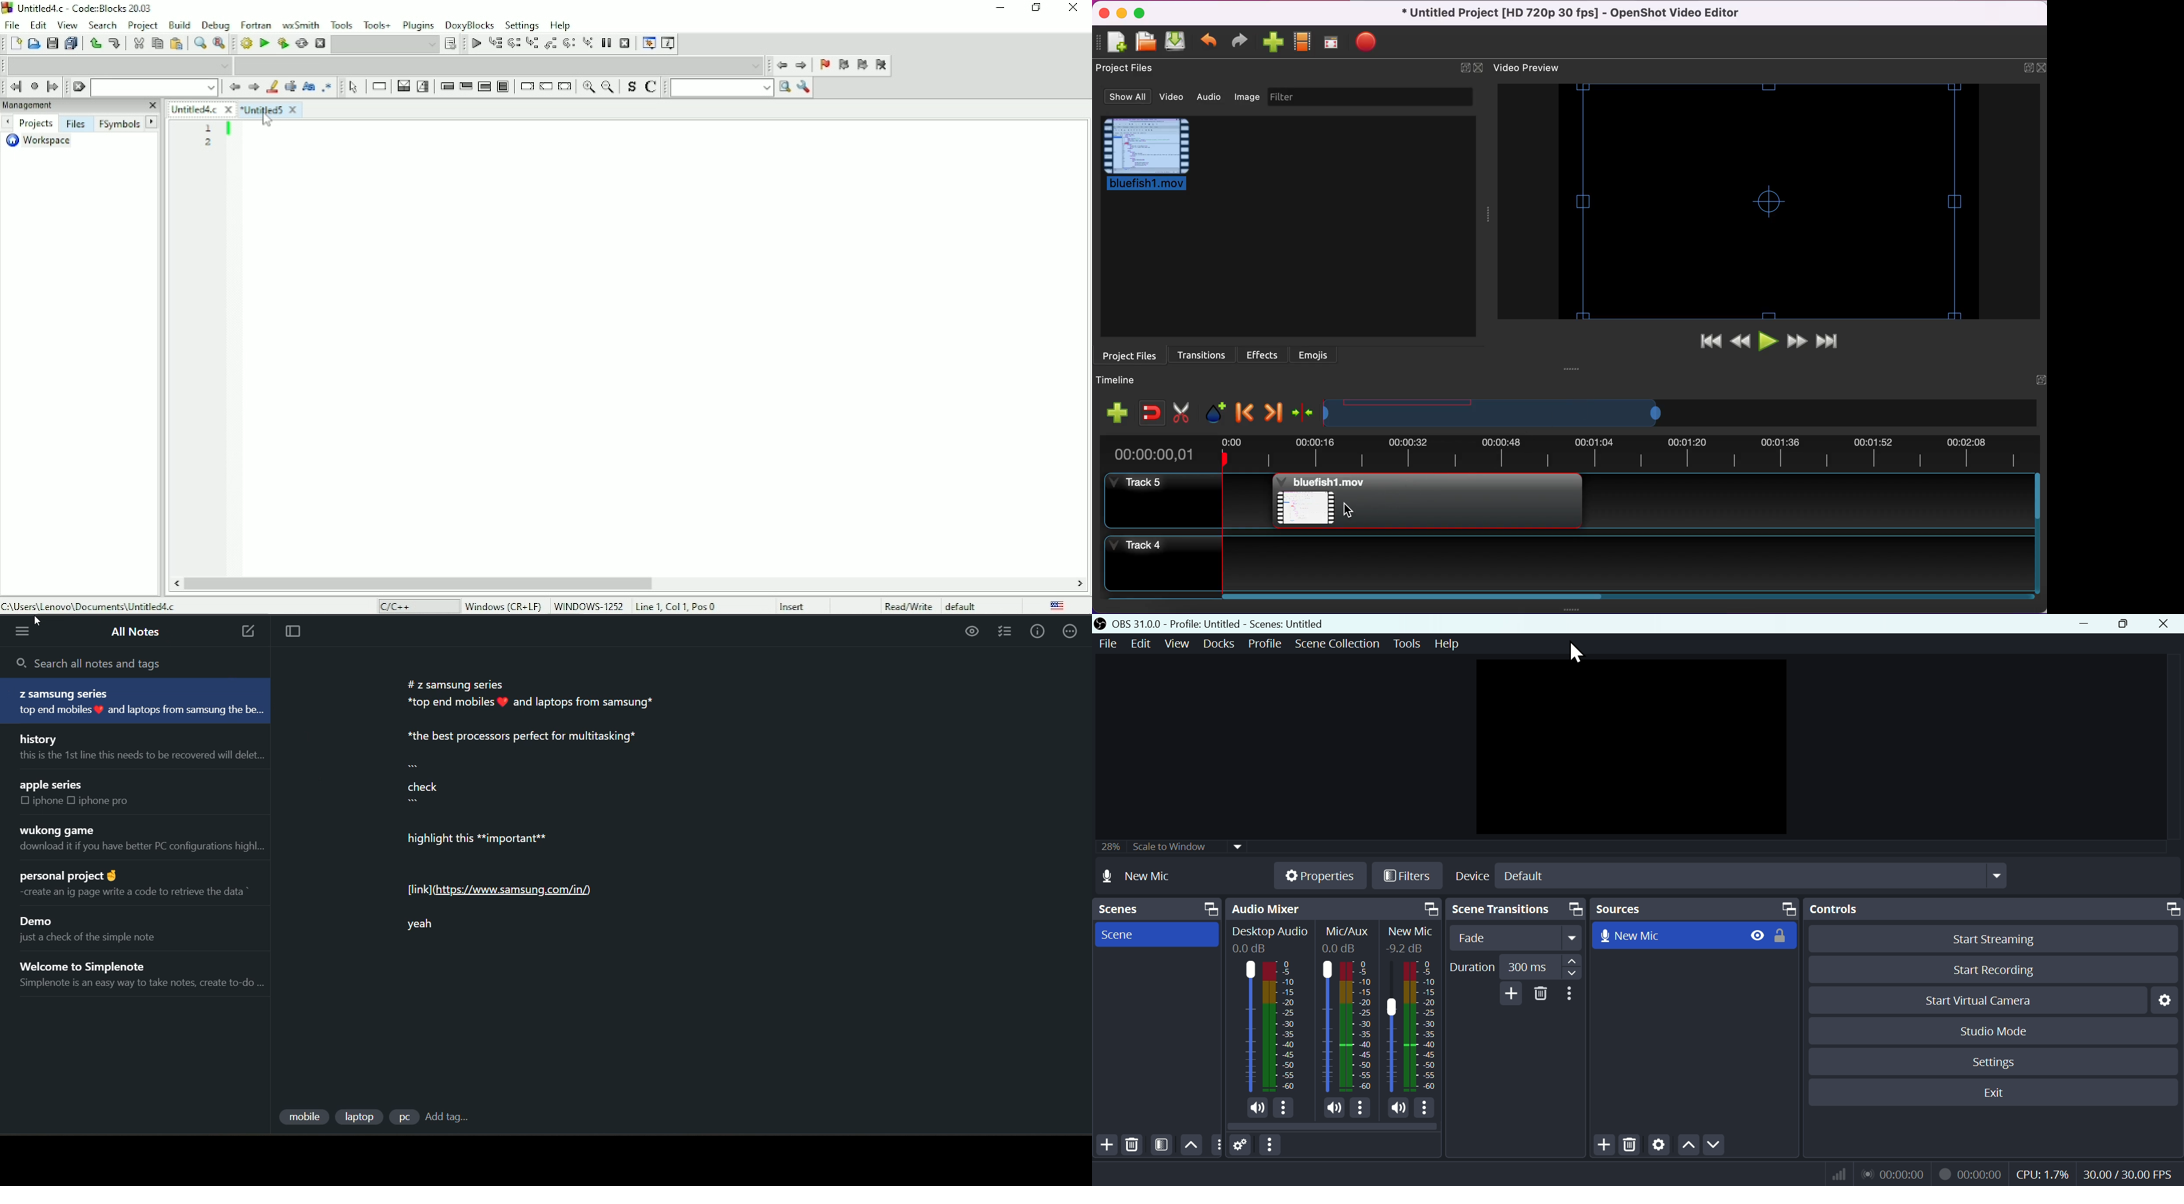 The width and height of the screenshot is (2184, 1204). I want to click on Up, so click(1687, 1147).